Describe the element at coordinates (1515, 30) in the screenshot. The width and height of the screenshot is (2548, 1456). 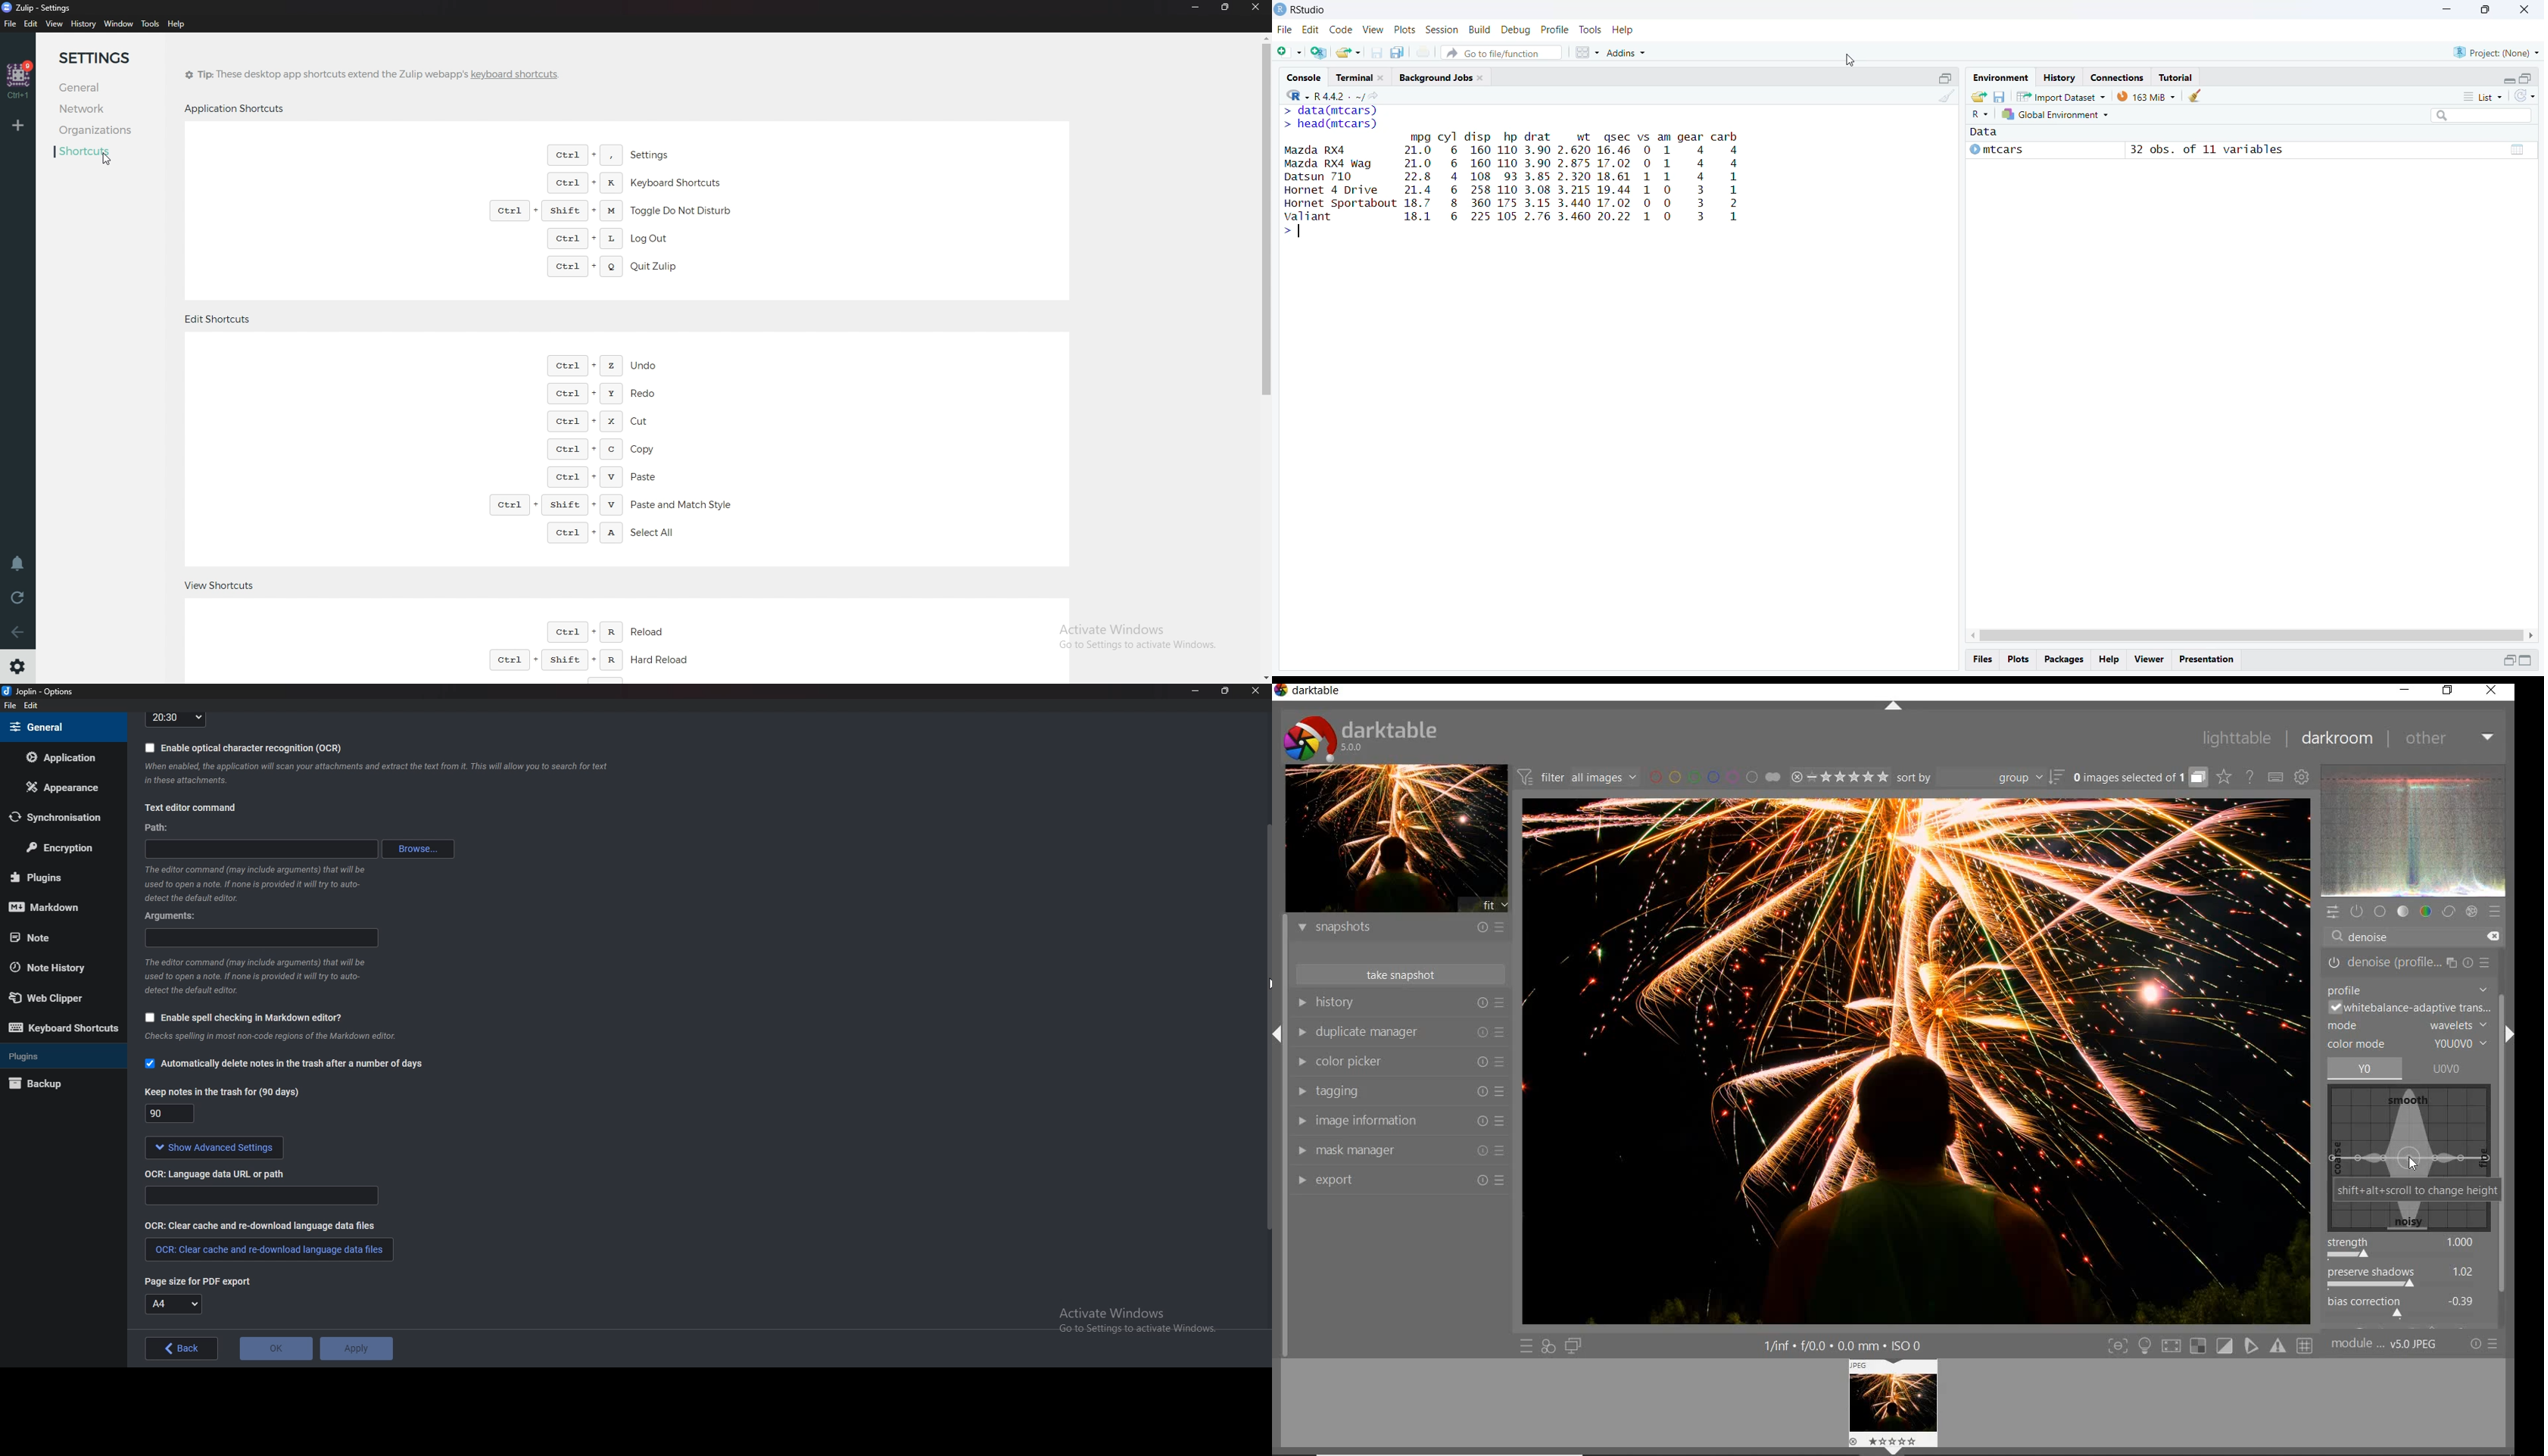
I see `debug` at that location.